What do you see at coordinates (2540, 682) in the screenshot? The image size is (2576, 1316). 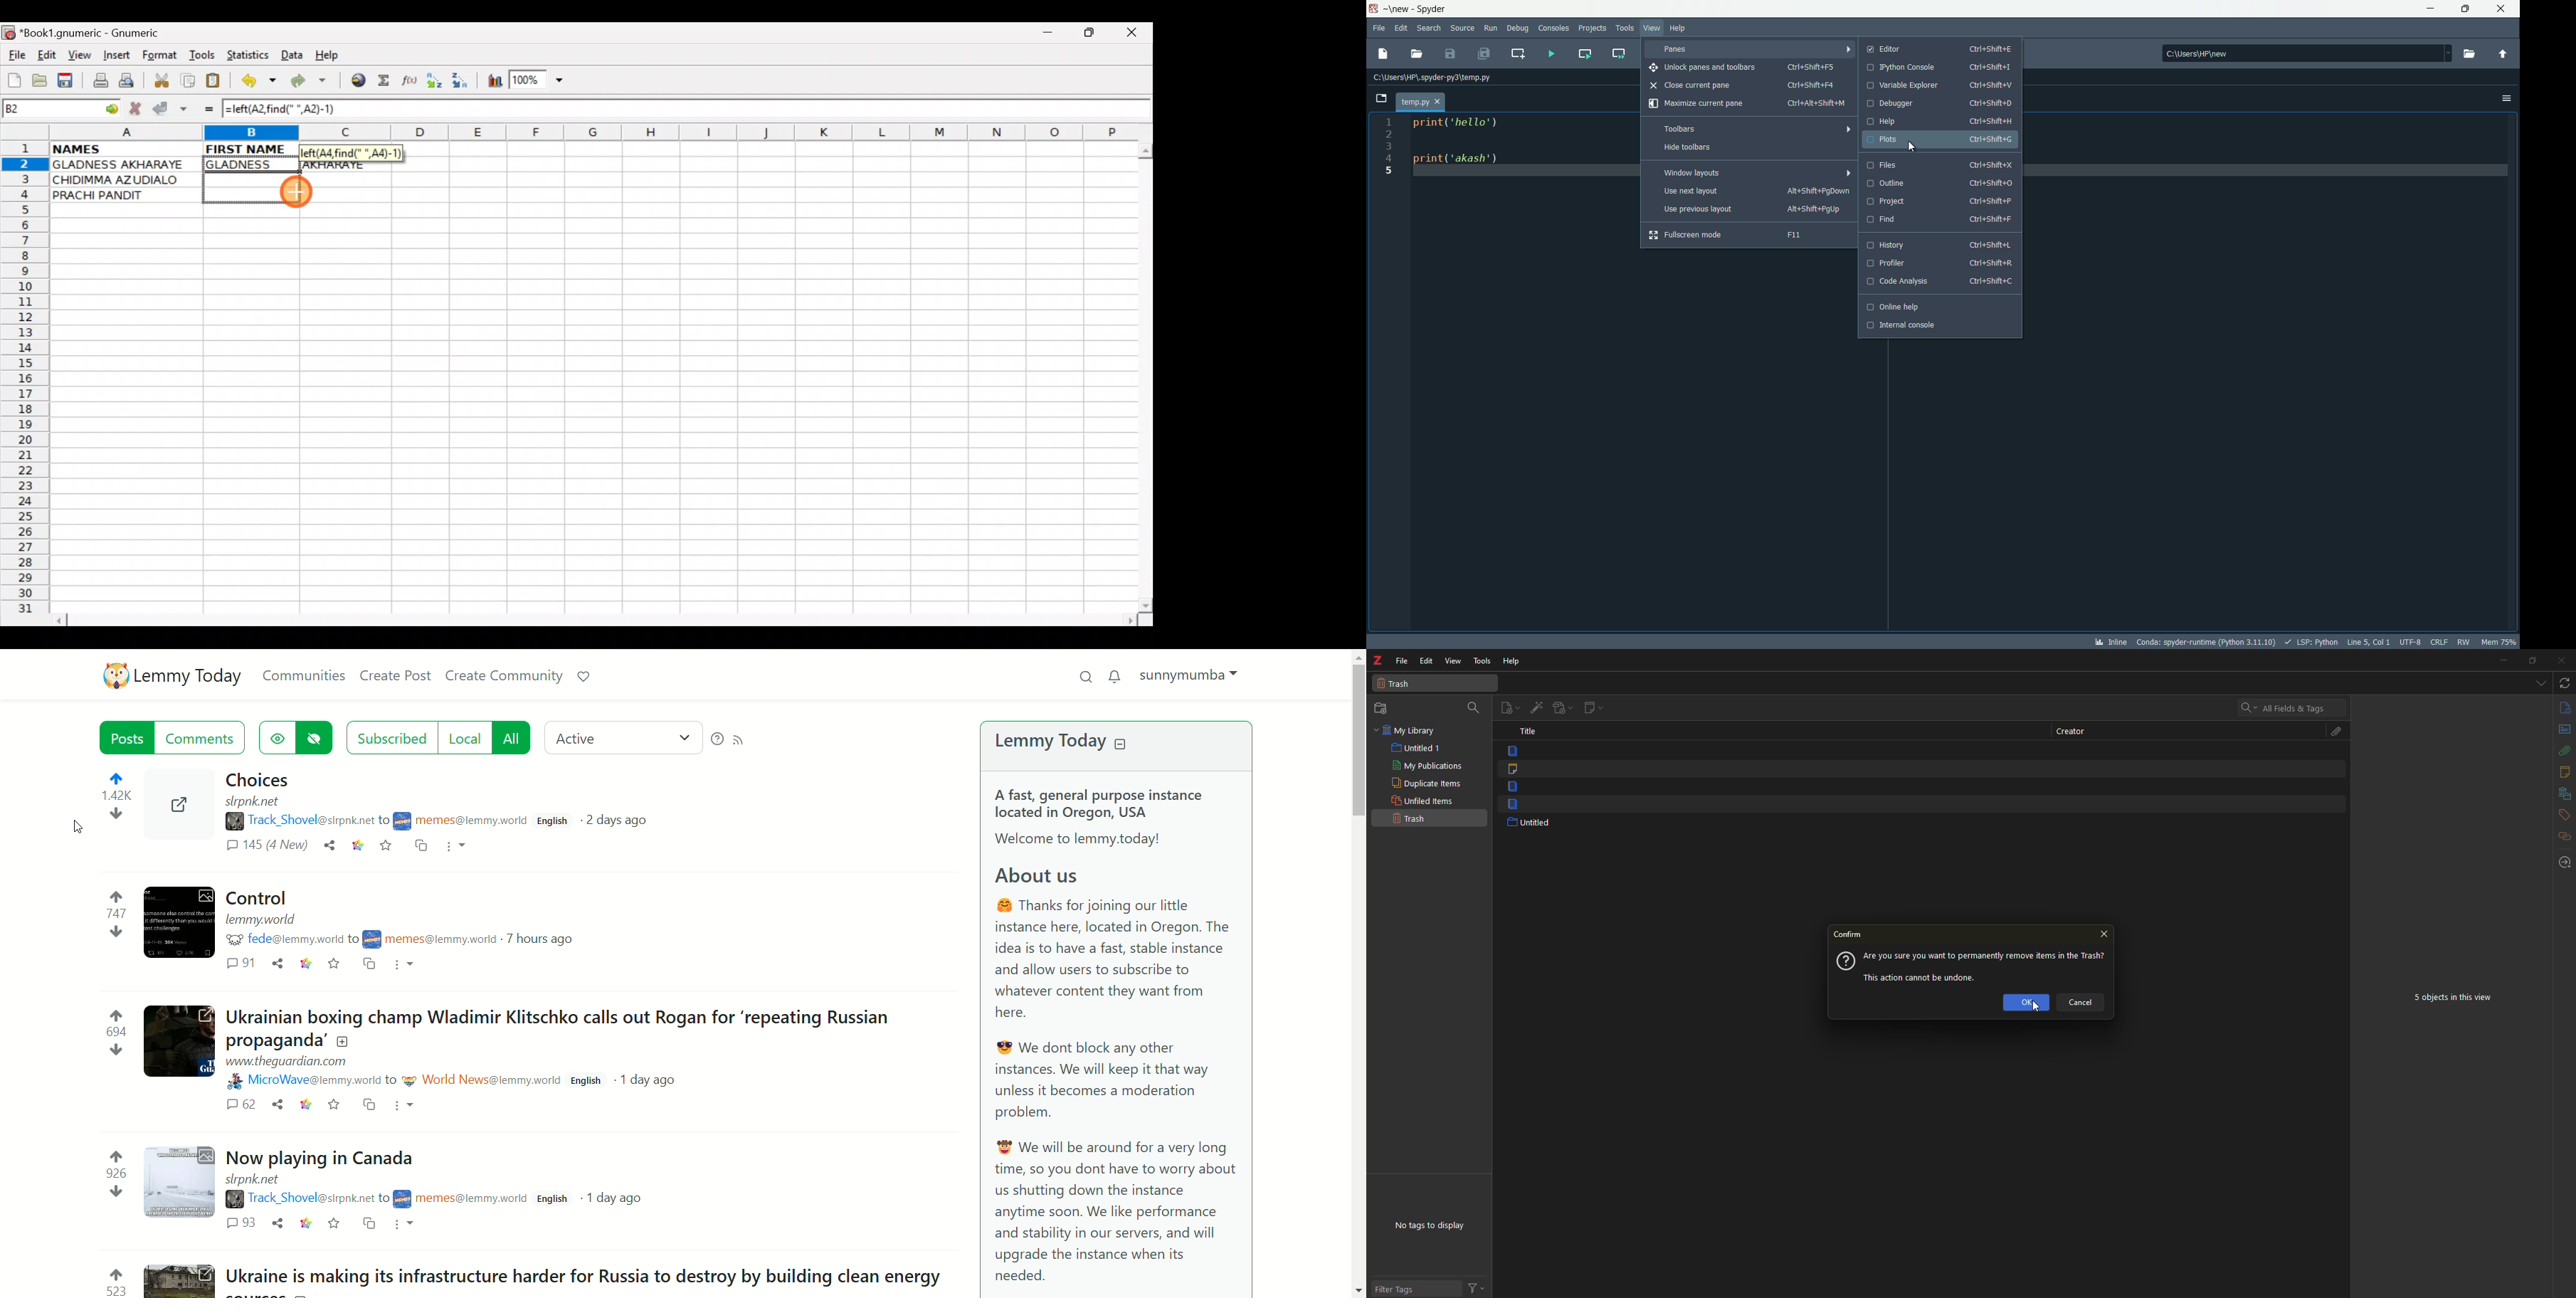 I see `tabs` at bounding box center [2540, 682].